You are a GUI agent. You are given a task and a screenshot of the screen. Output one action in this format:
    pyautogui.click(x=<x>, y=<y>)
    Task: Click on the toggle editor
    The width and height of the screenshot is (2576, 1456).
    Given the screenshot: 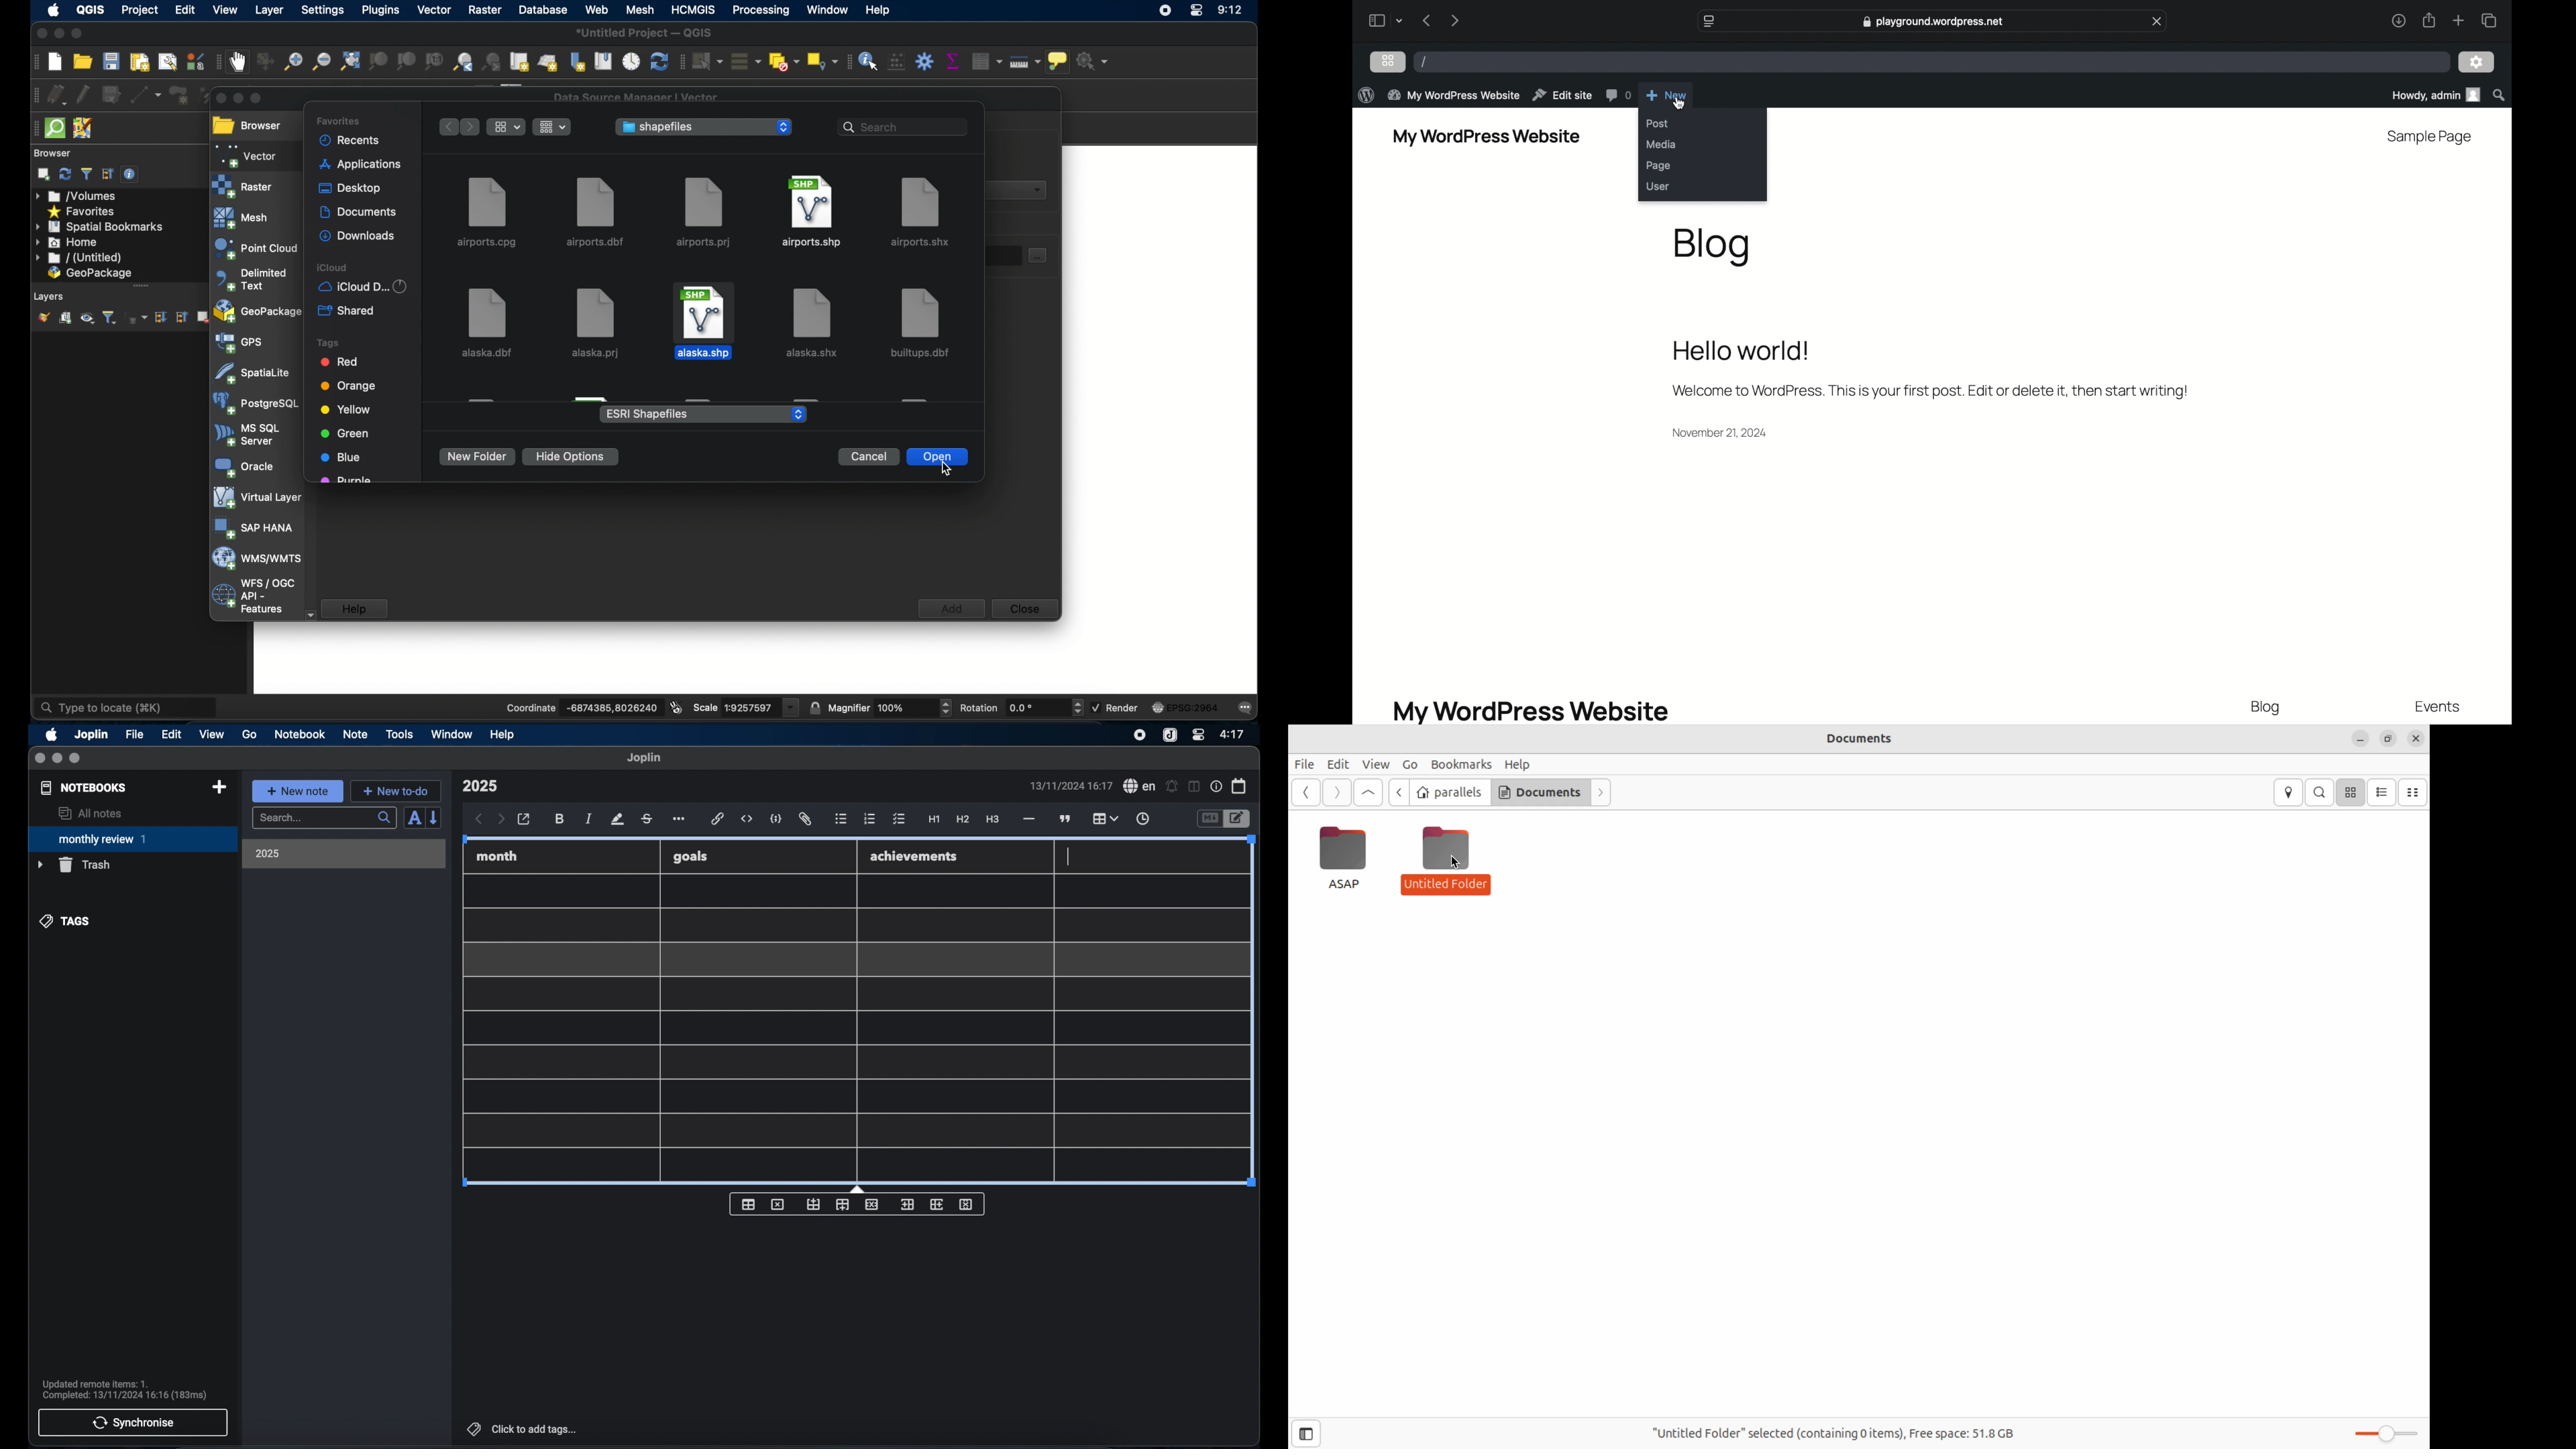 What is the action you would take?
    pyautogui.click(x=1209, y=819)
    